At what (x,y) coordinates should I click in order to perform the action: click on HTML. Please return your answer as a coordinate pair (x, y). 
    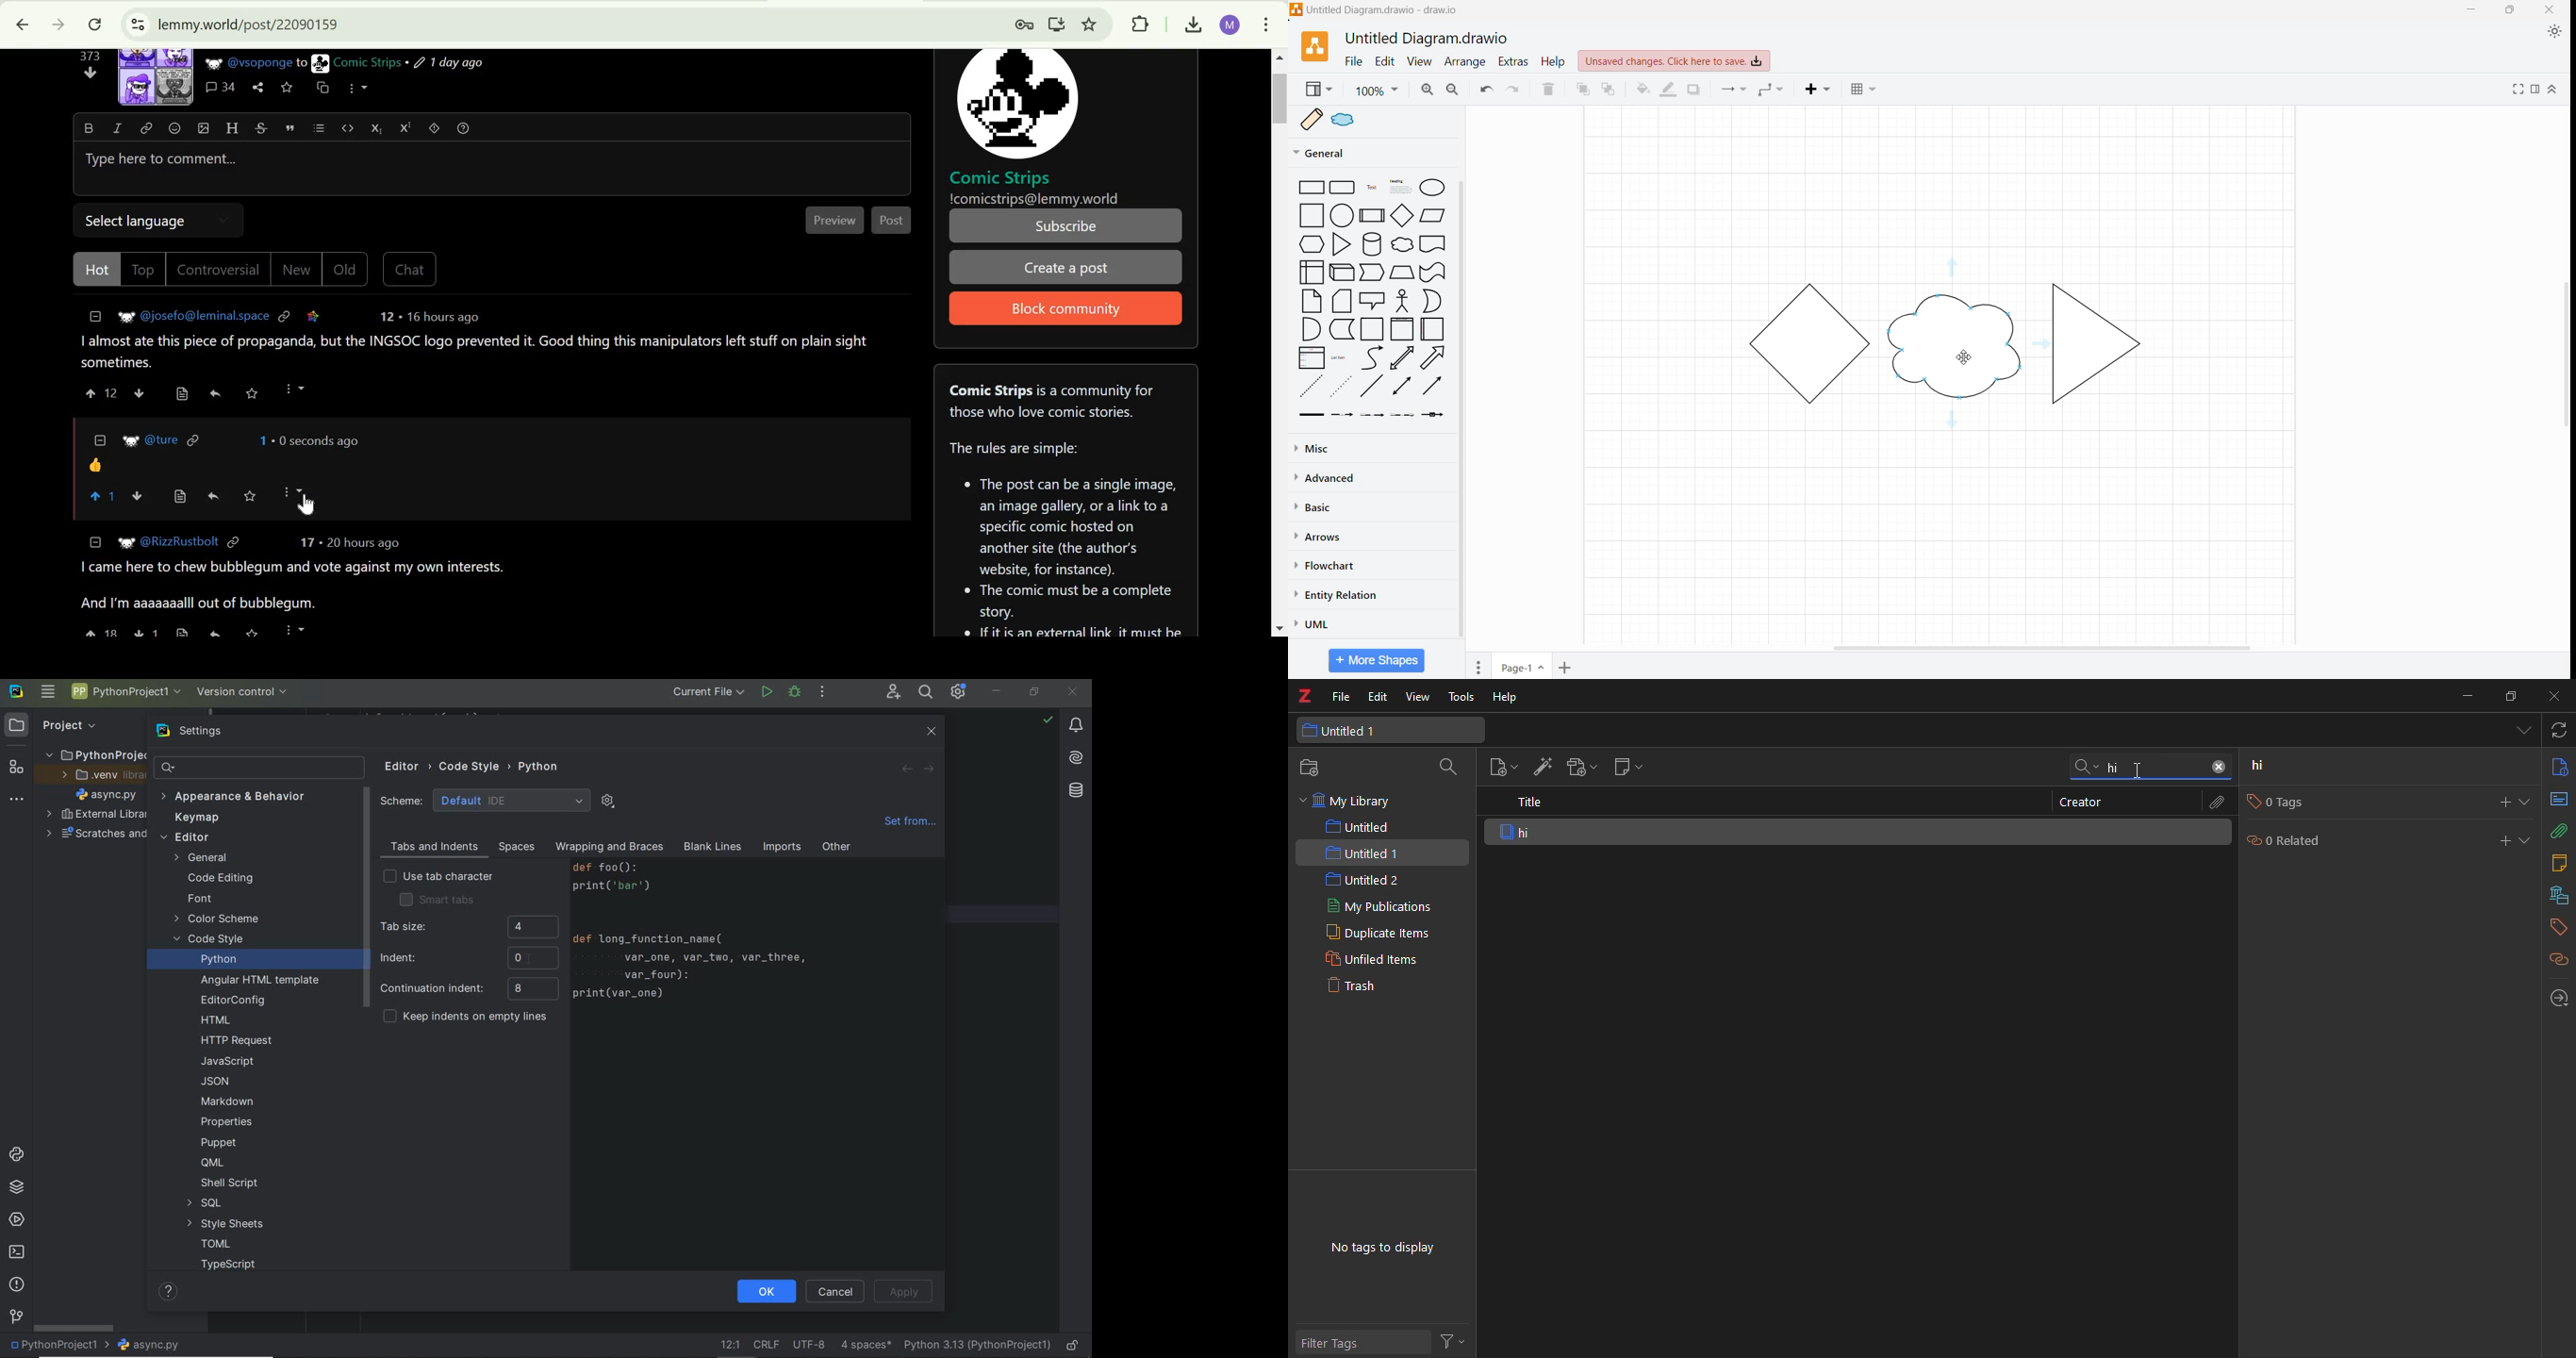
    Looking at the image, I should click on (217, 1021).